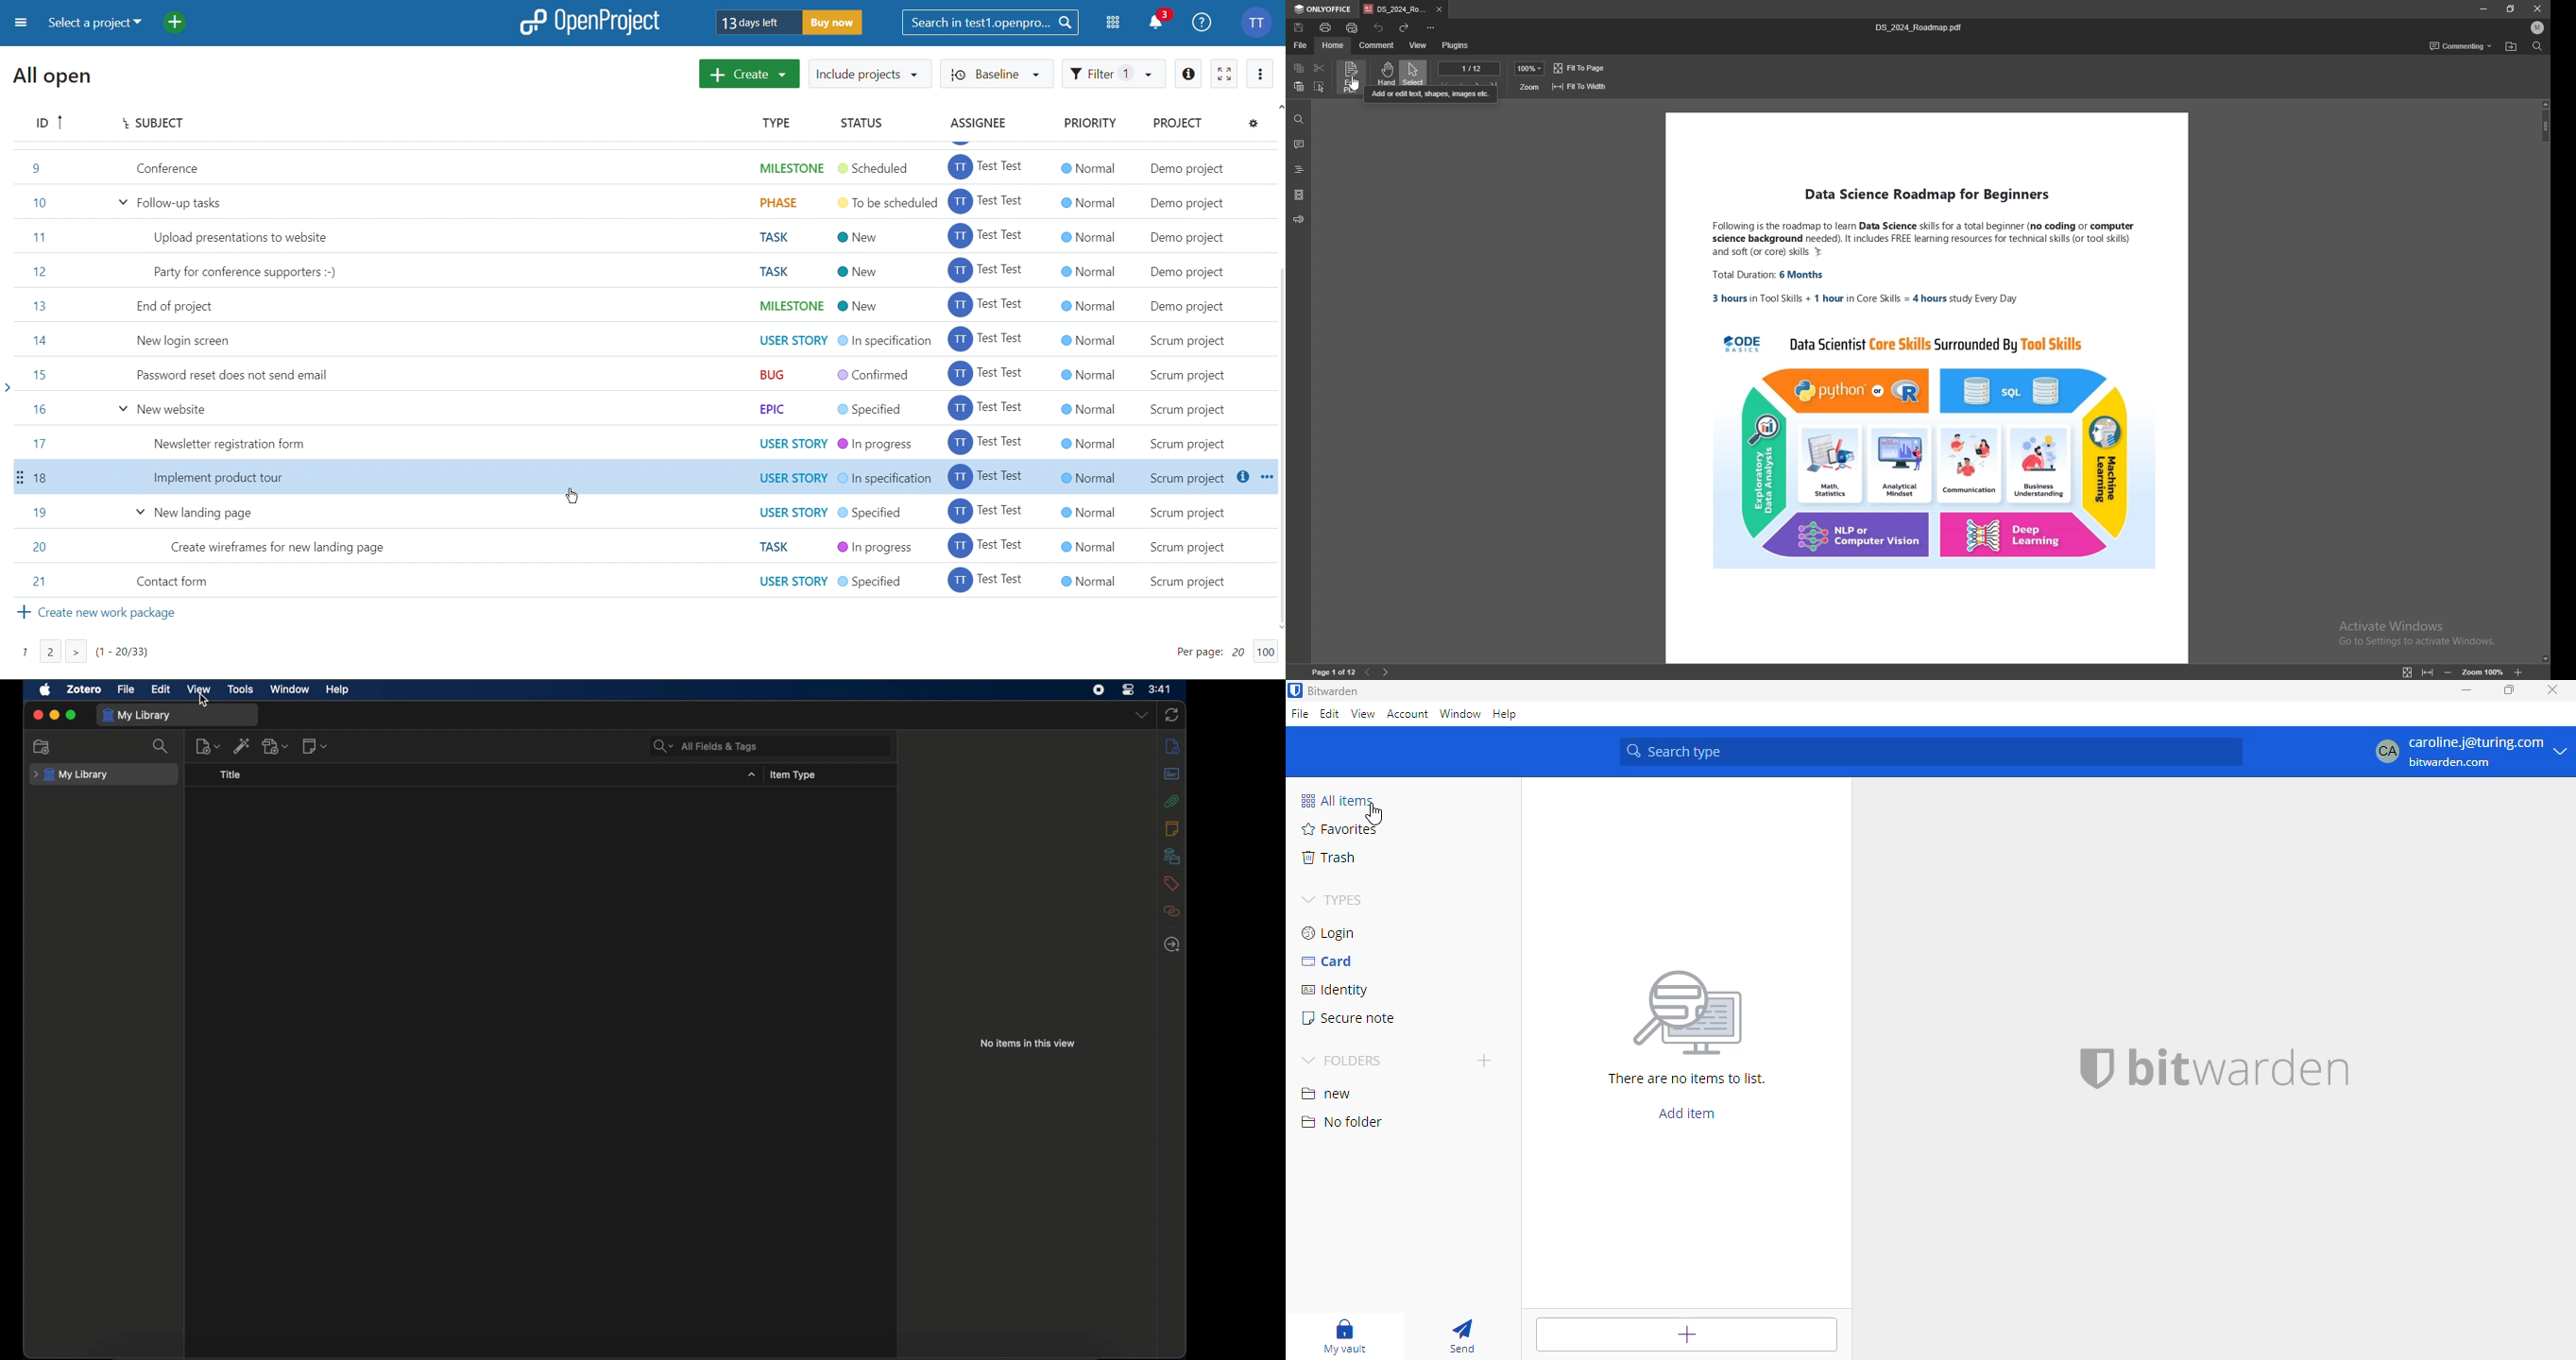 The height and width of the screenshot is (1372, 2576). I want to click on ID, so click(50, 123).